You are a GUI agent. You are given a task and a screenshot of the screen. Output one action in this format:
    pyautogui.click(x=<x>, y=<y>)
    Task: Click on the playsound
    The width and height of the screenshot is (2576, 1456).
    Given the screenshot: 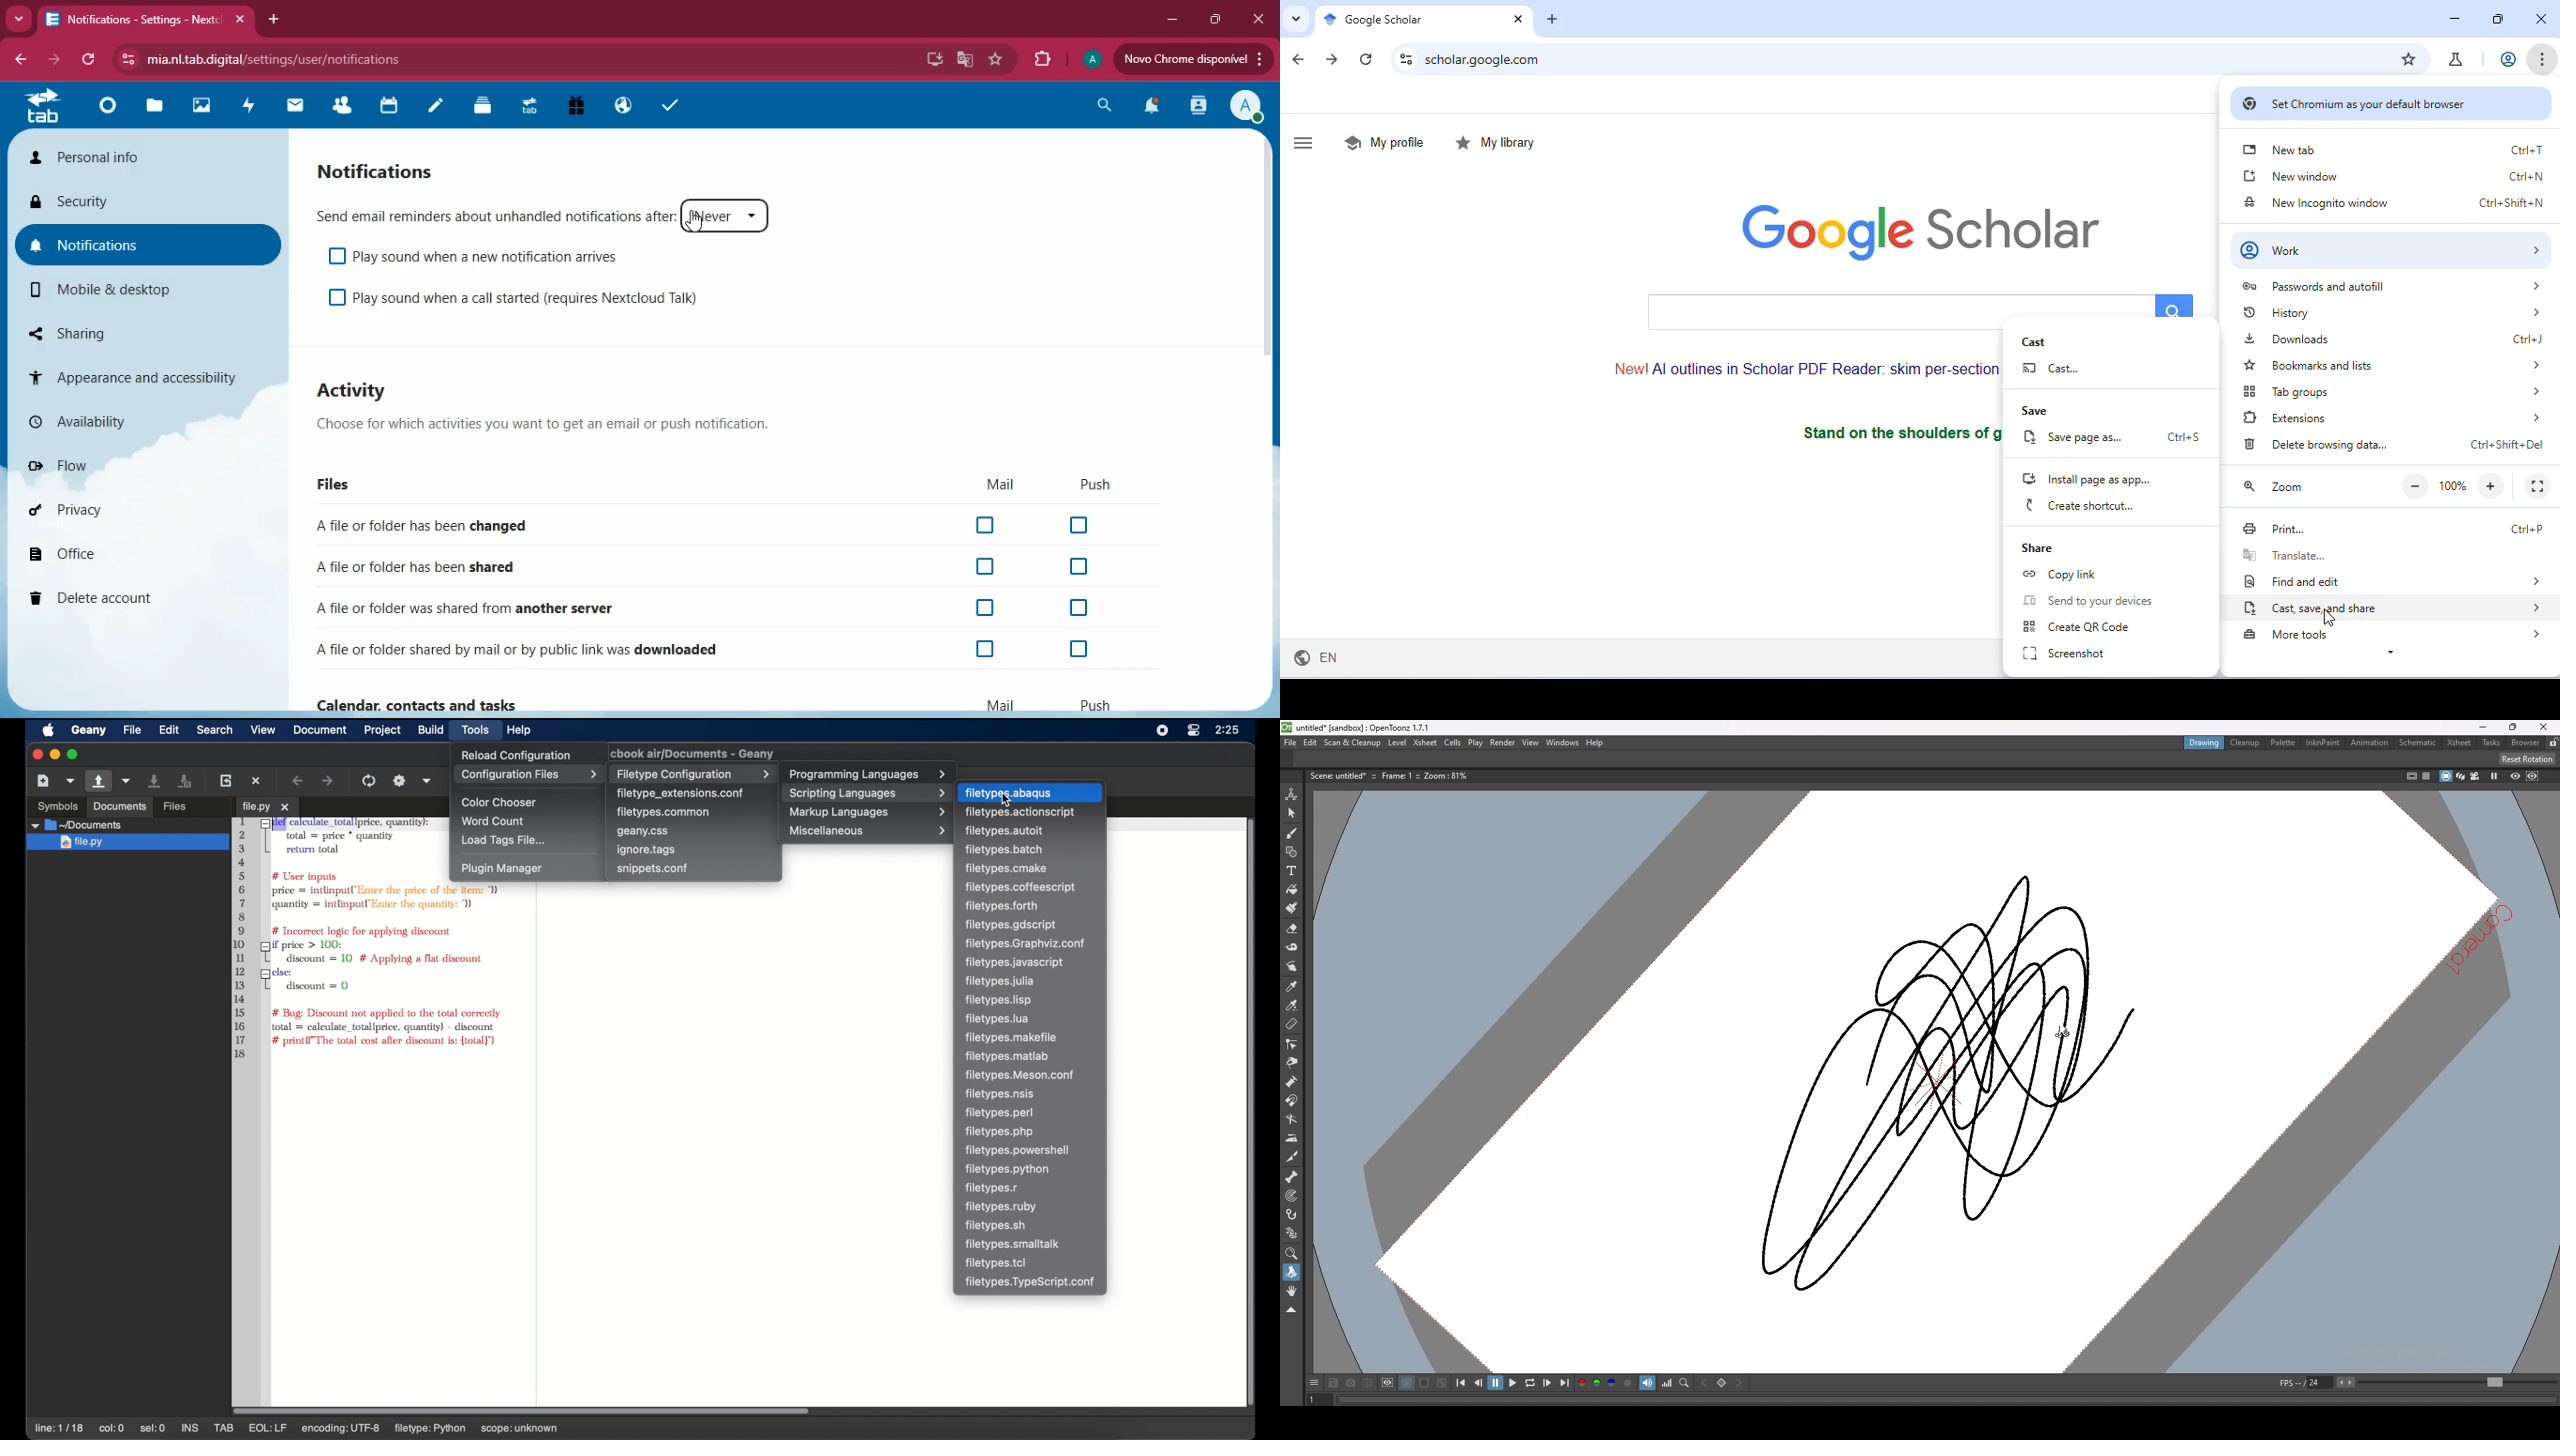 What is the action you would take?
    pyautogui.click(x=496, y=256)
    